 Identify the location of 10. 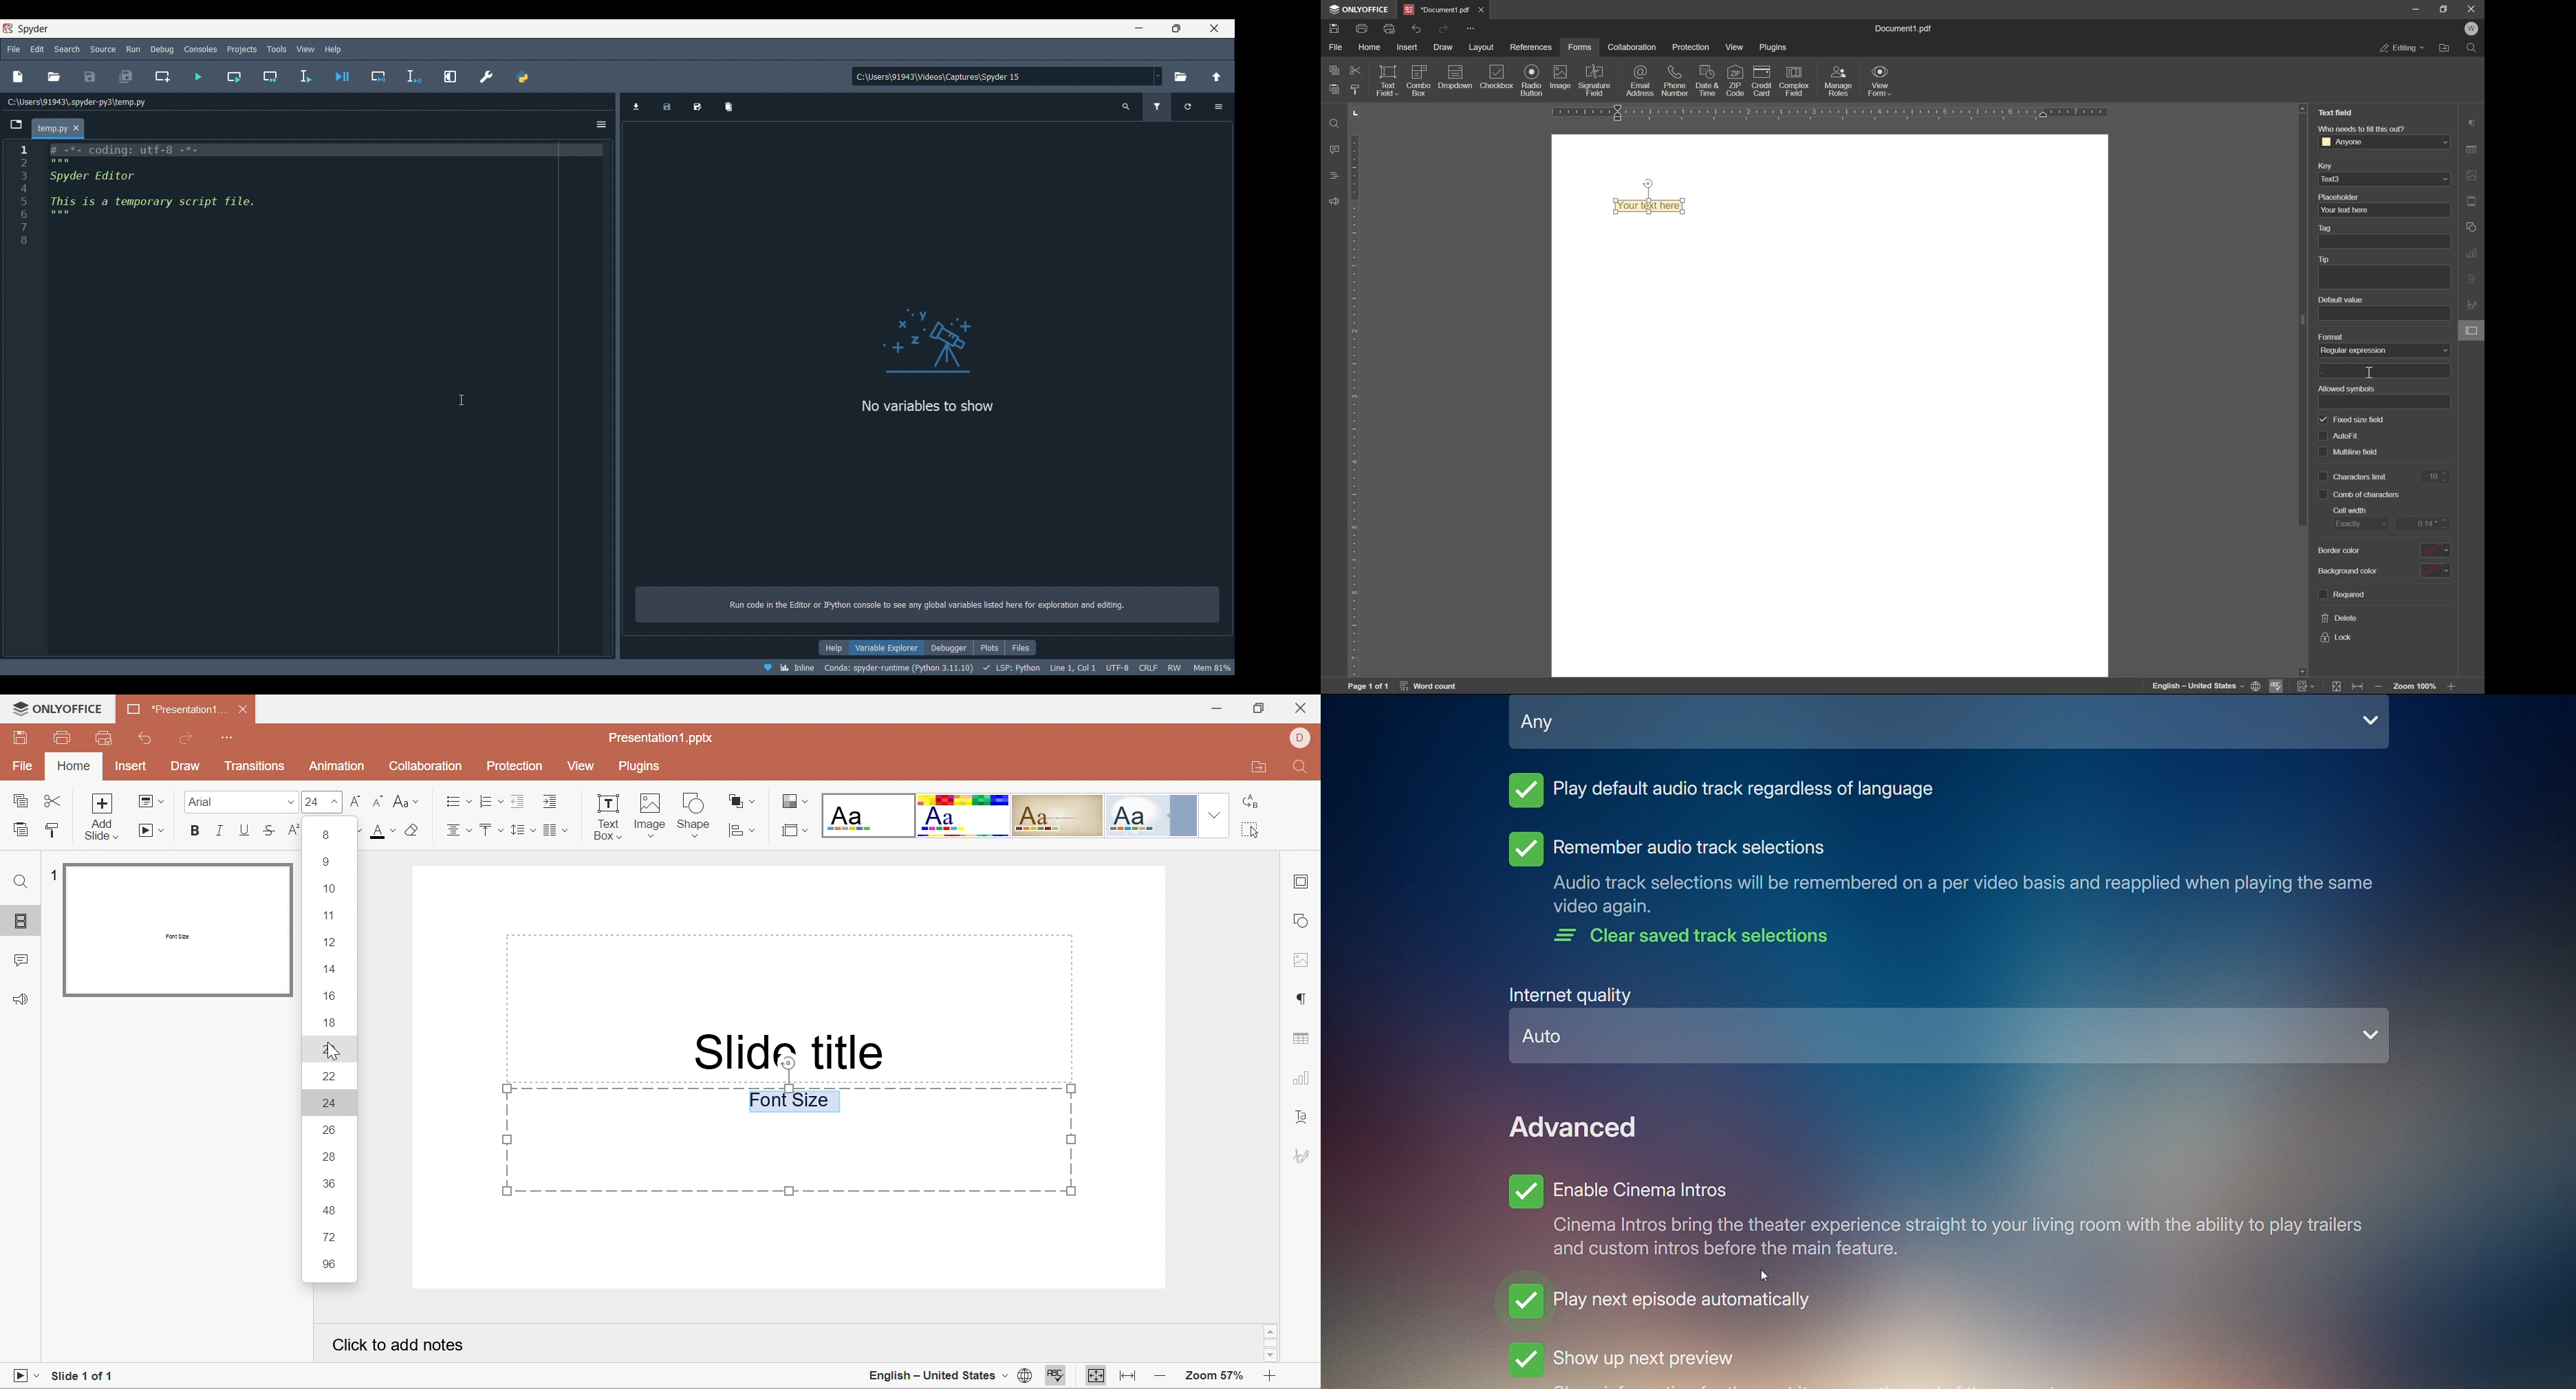
(2438, 477).